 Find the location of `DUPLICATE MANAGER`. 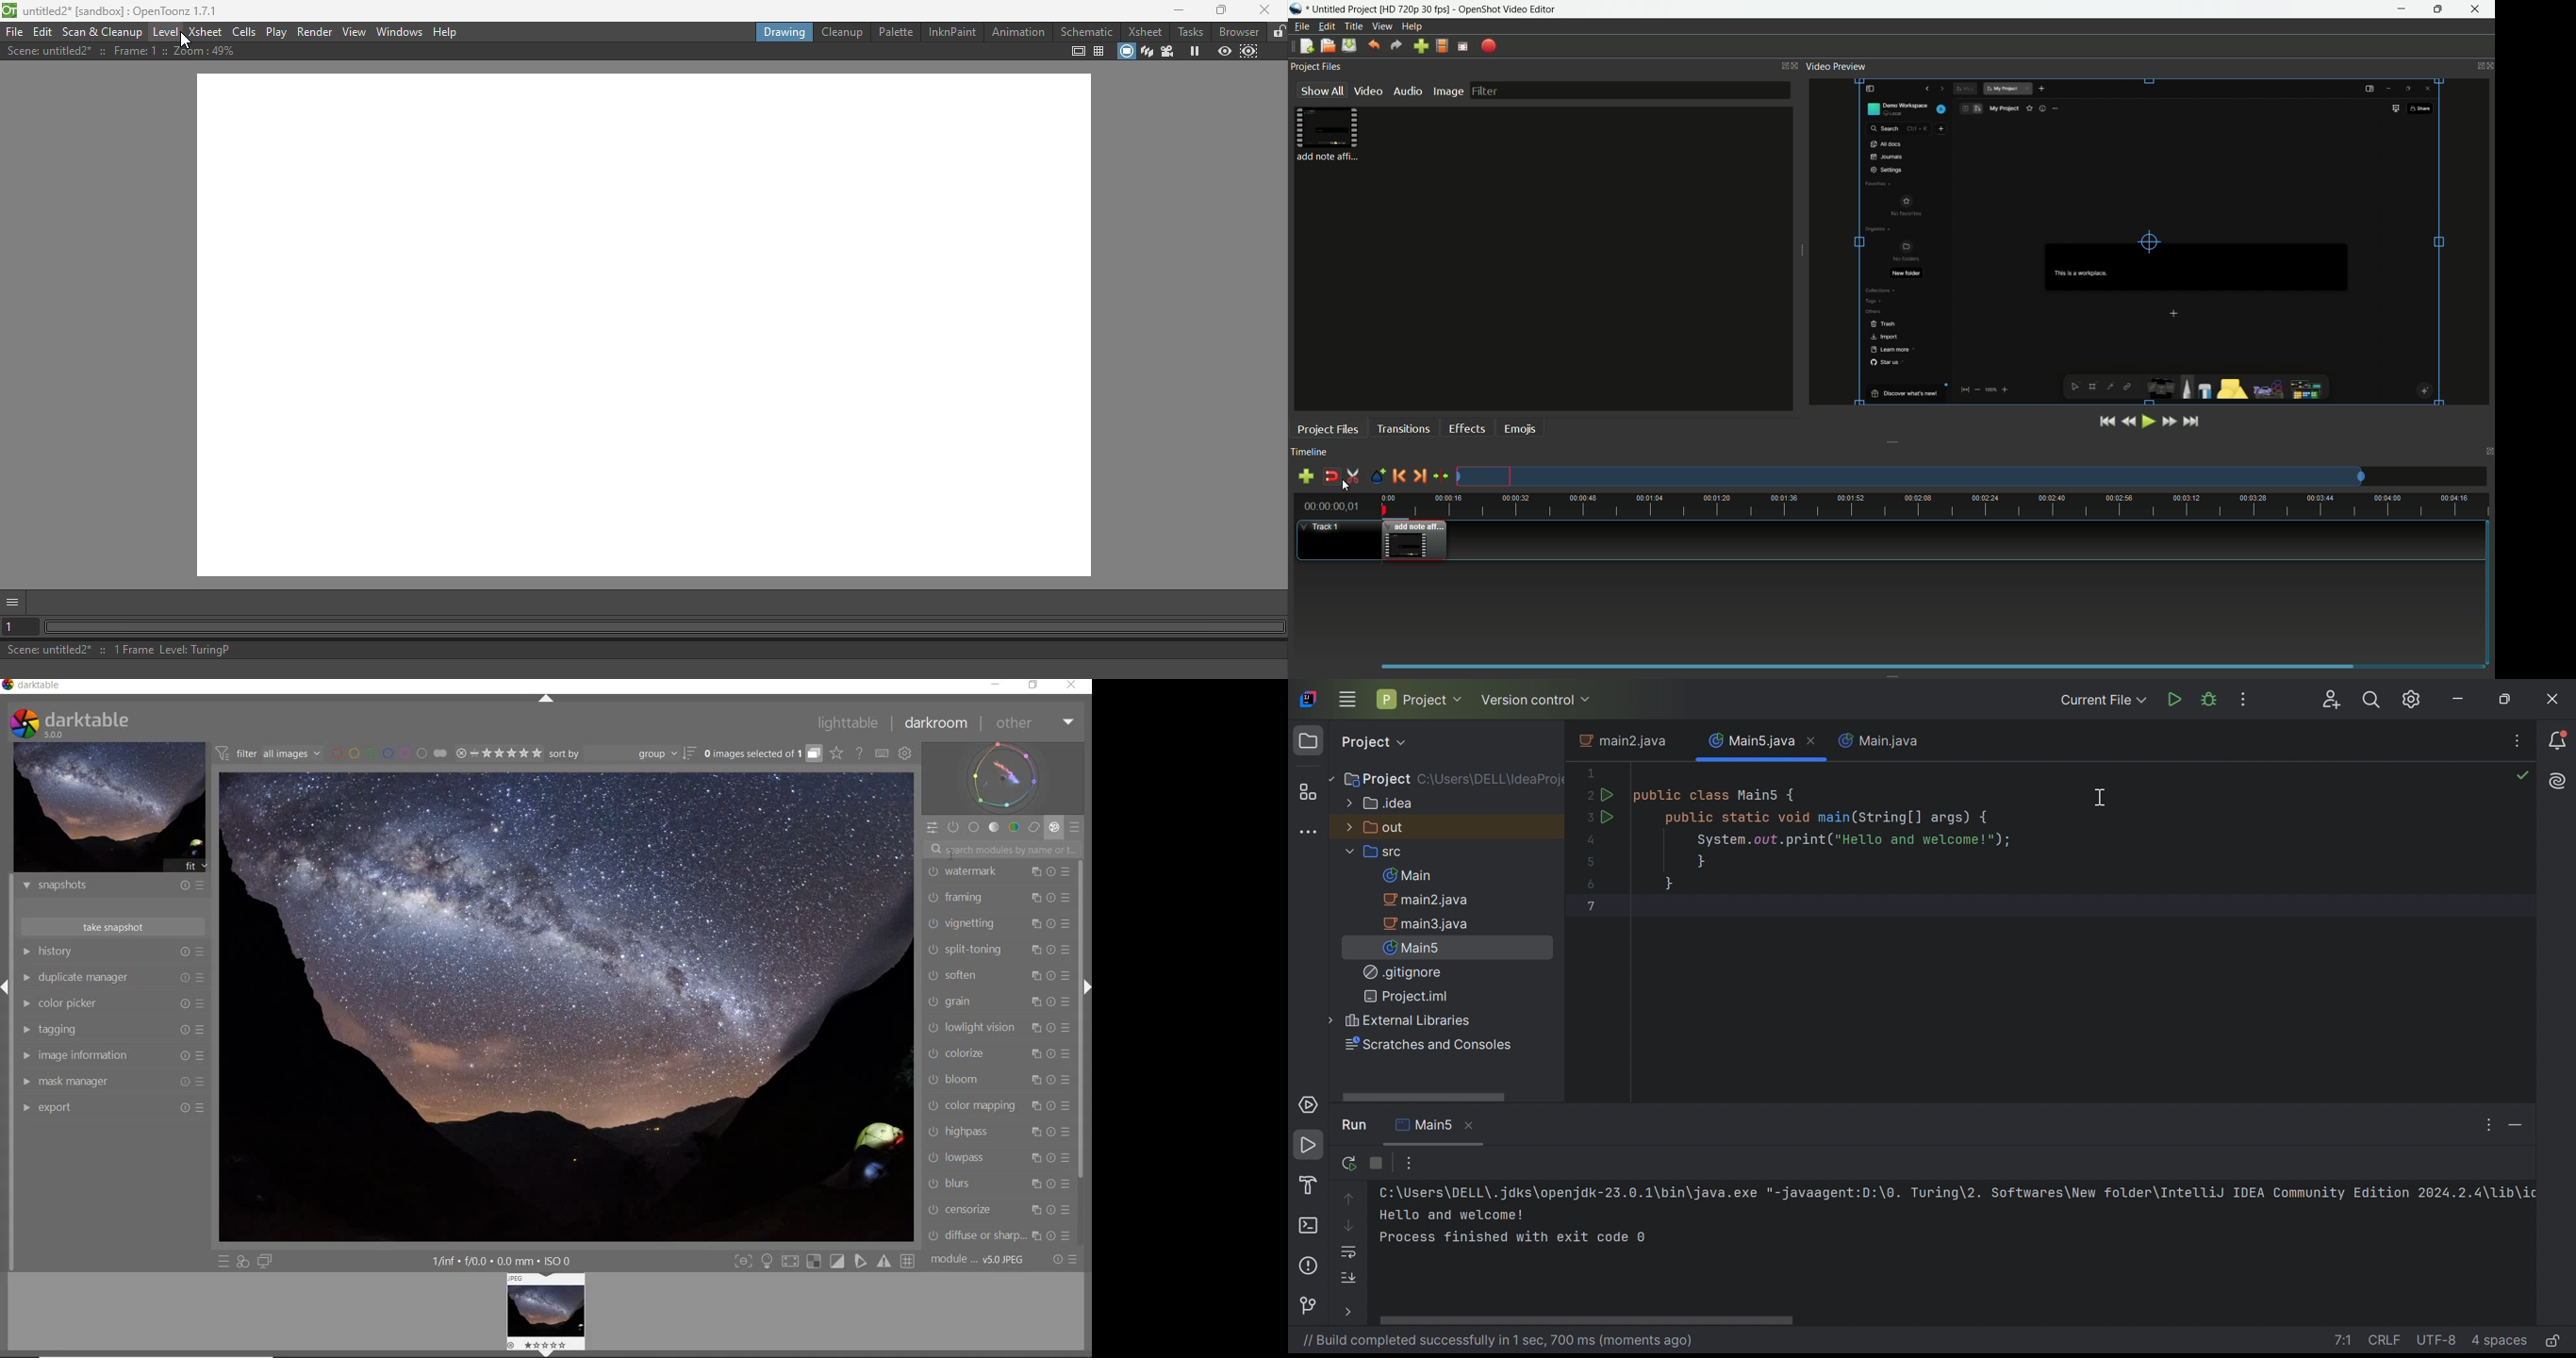

DUPLICATE MANAGER is located at coordinates (28, 978).